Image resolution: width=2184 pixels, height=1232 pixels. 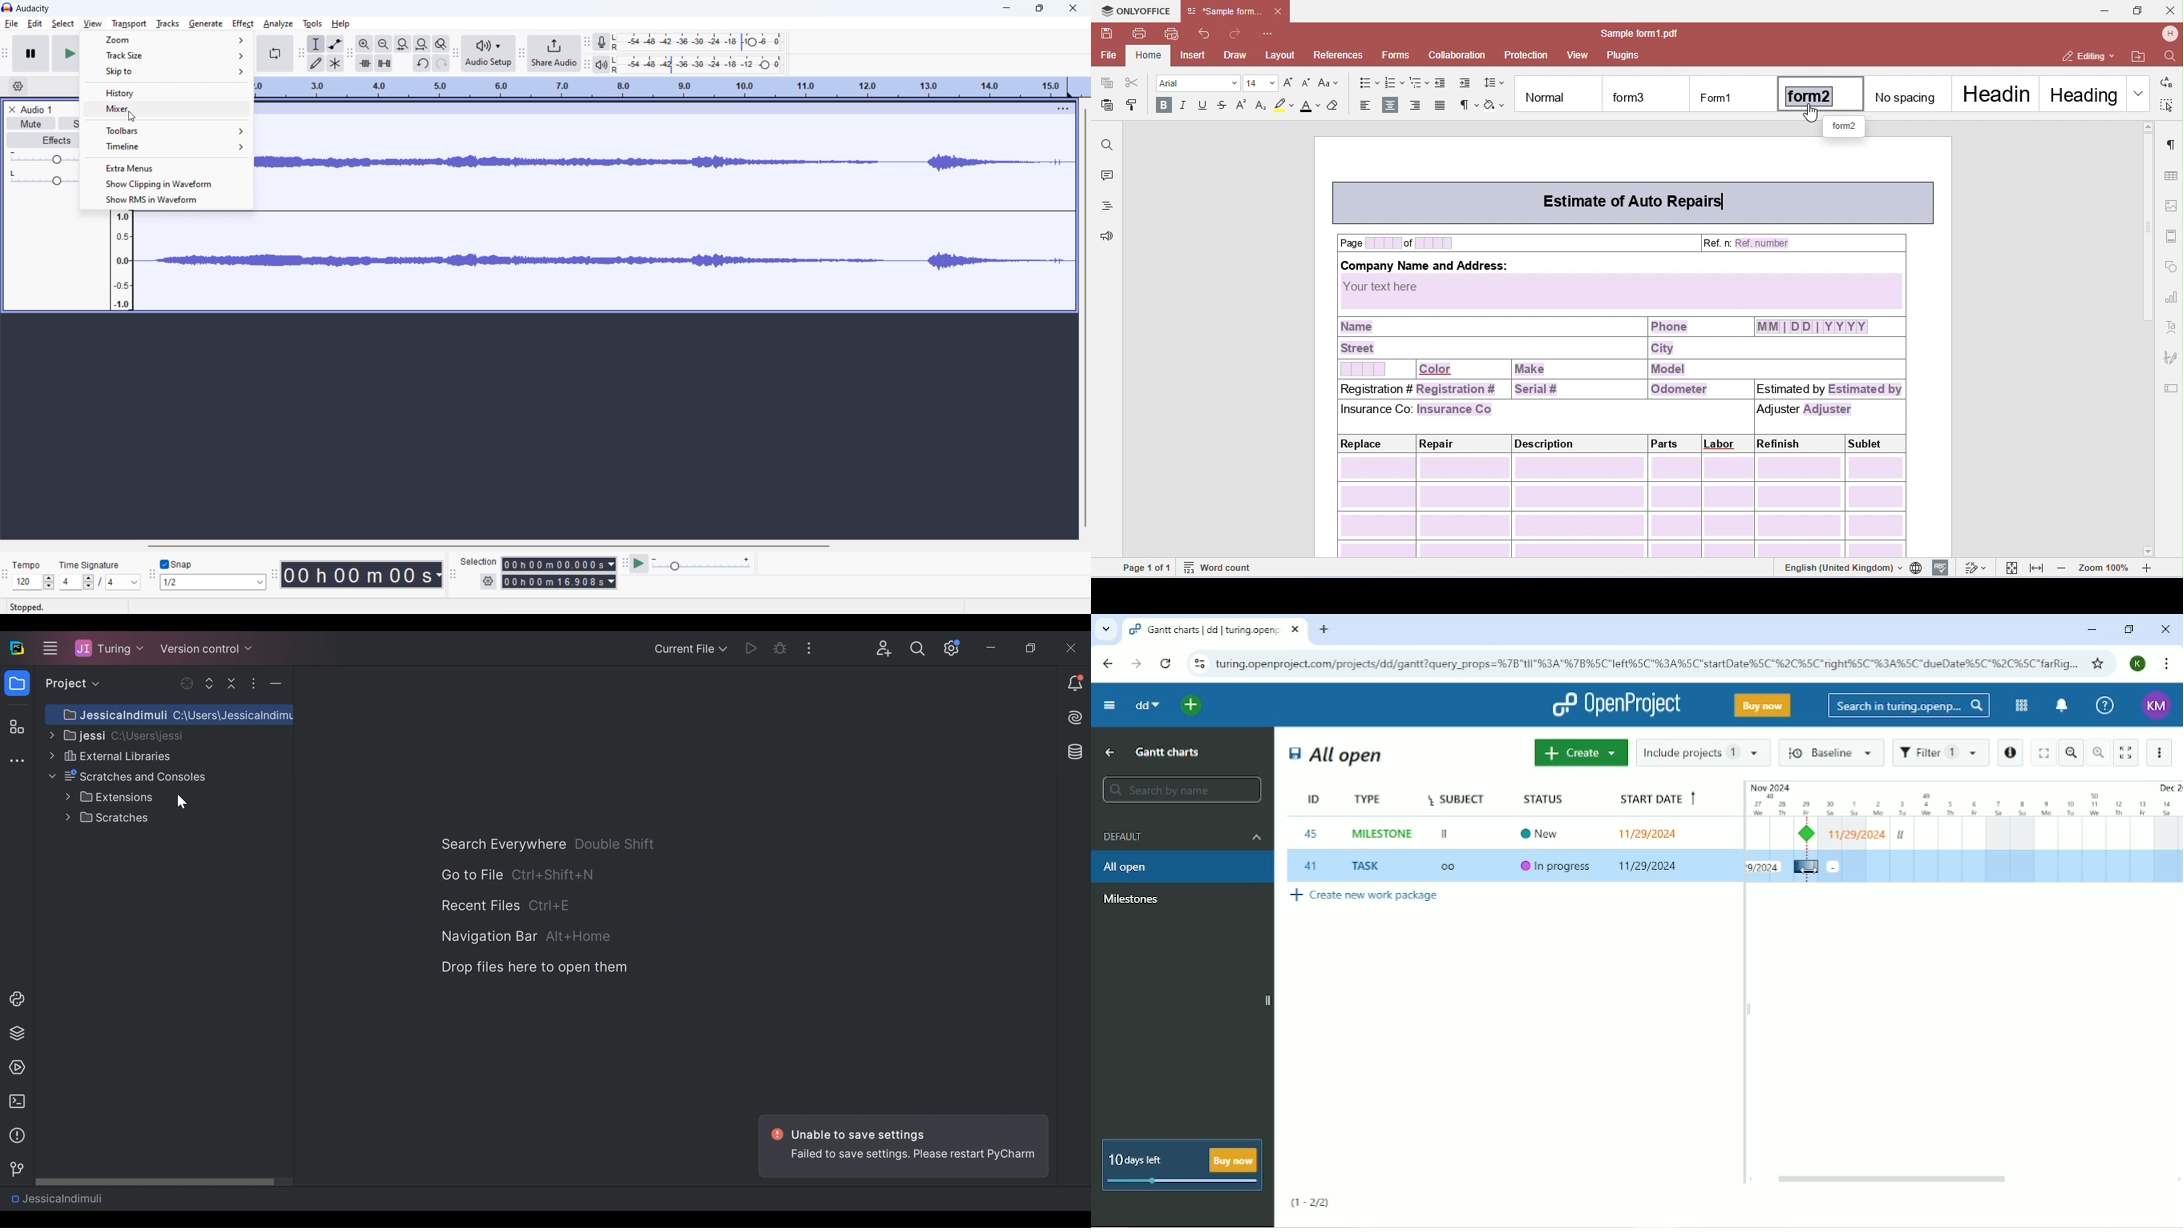 What do you see at coordinates (2010, 753) in the screenshot?
I see `Open details view` at bounding box center [2010, 753].